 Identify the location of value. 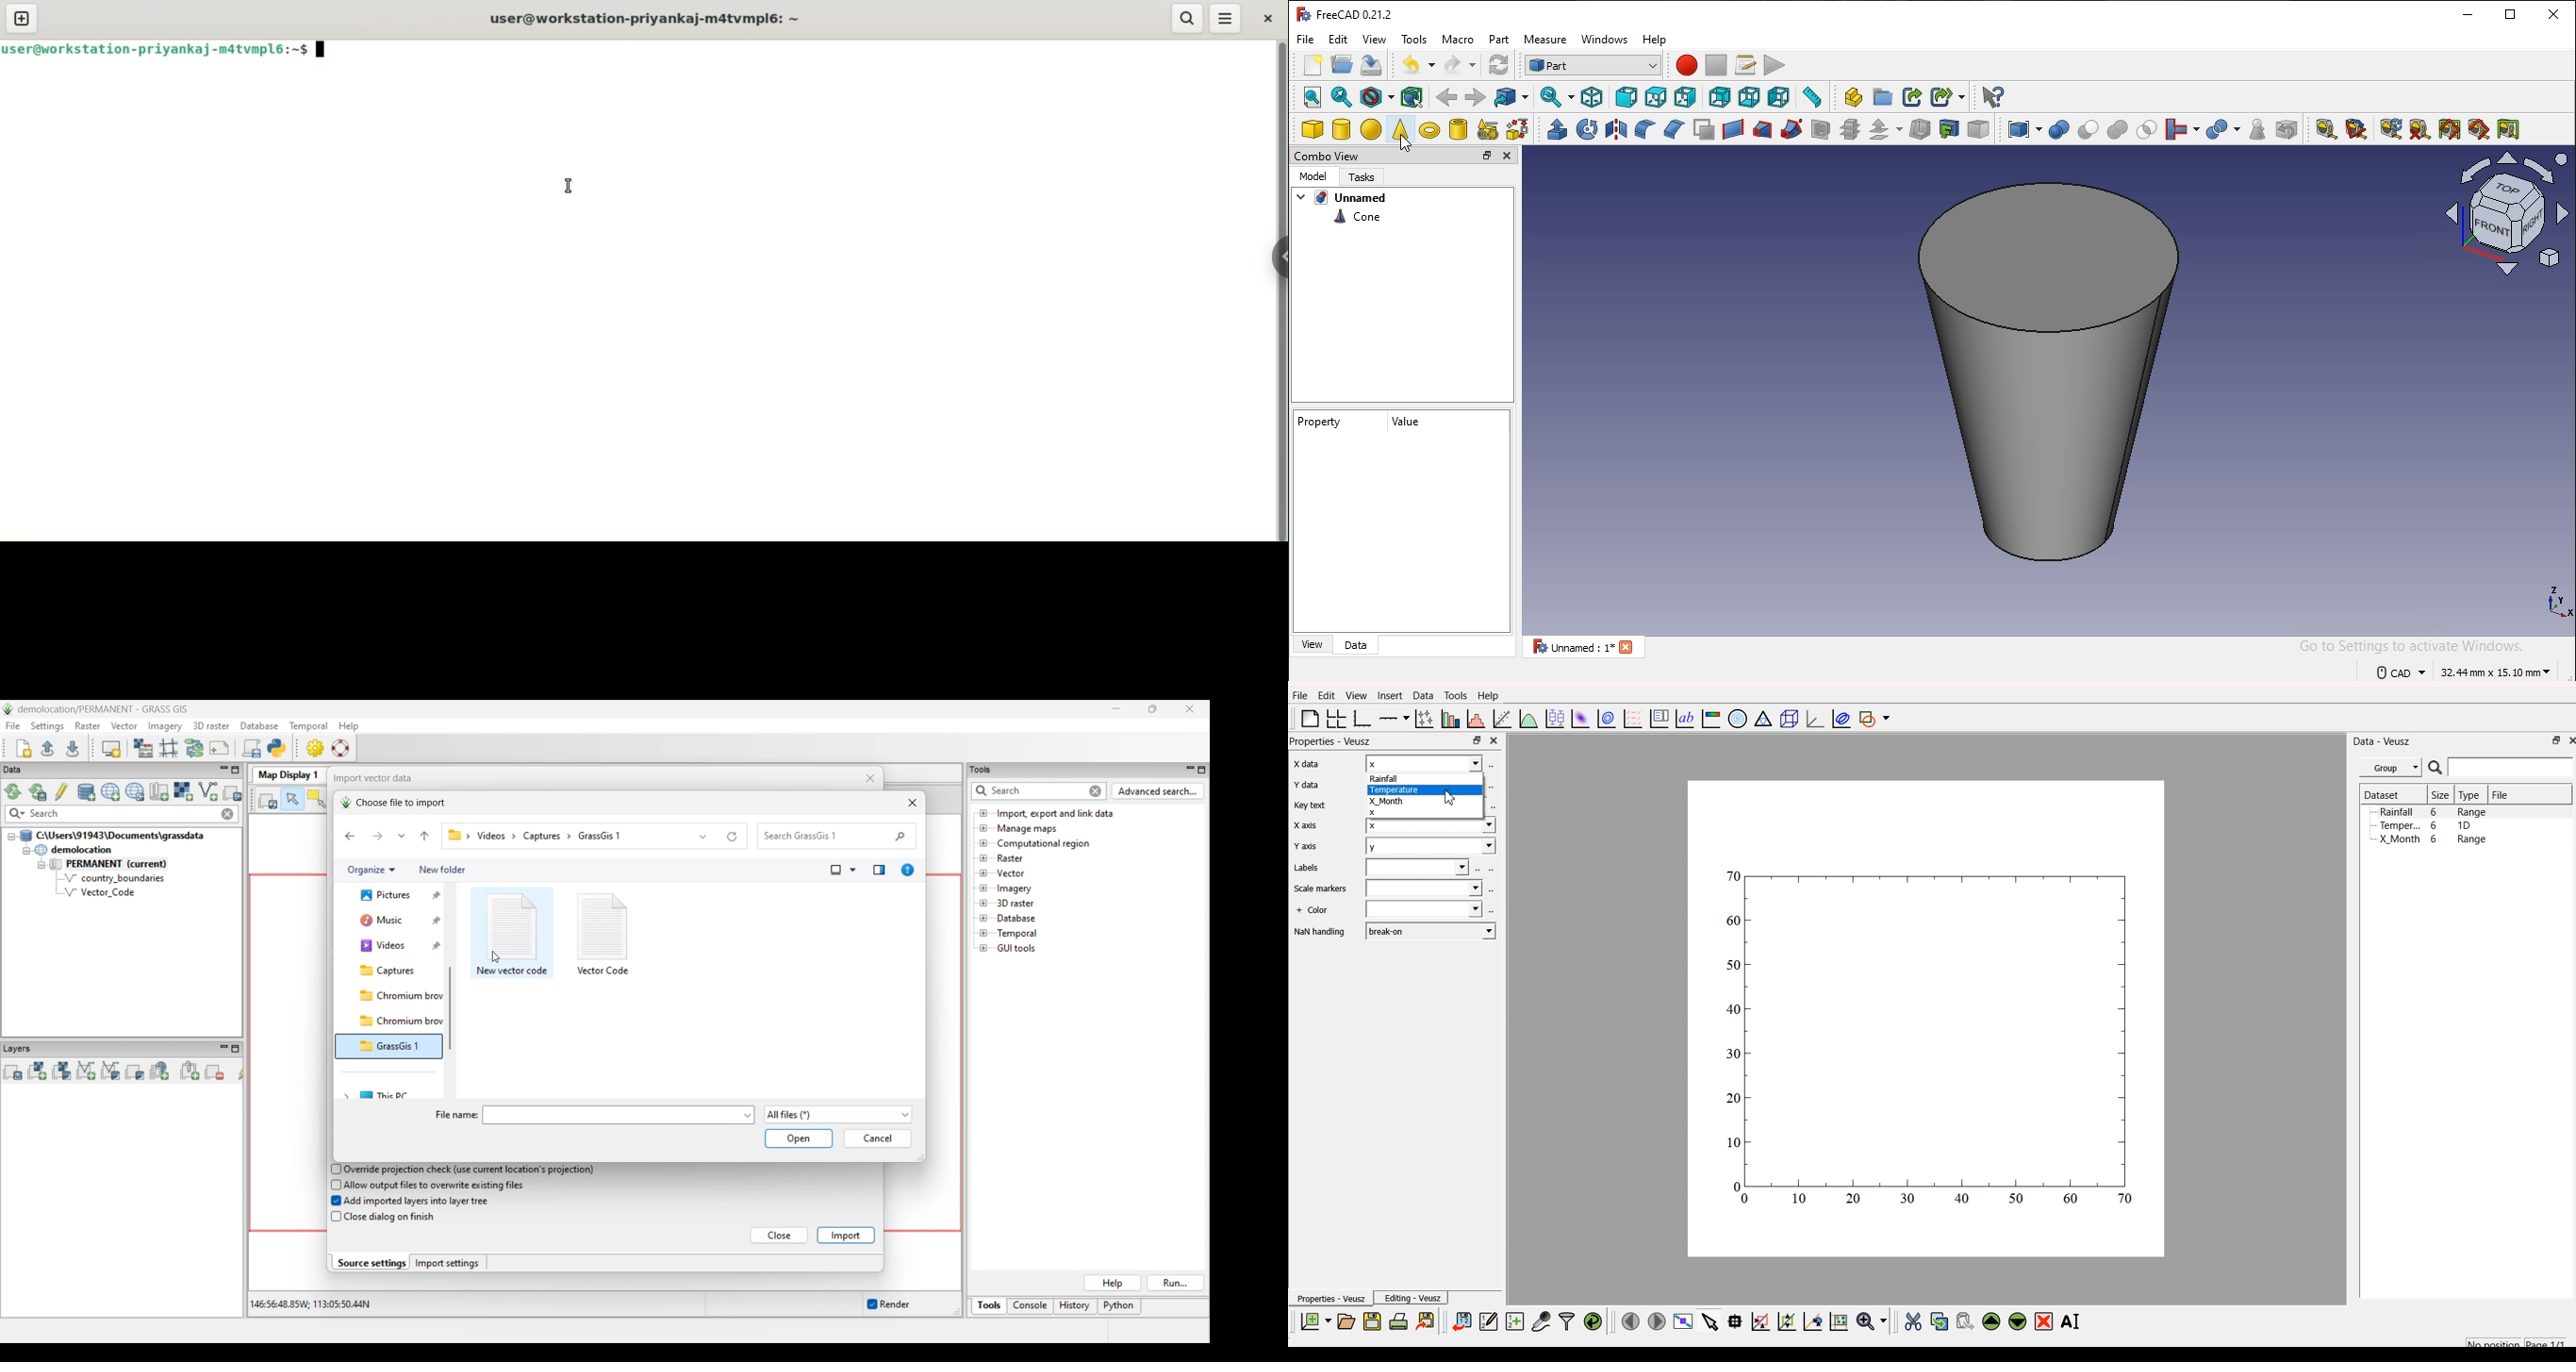
(1411, 420).